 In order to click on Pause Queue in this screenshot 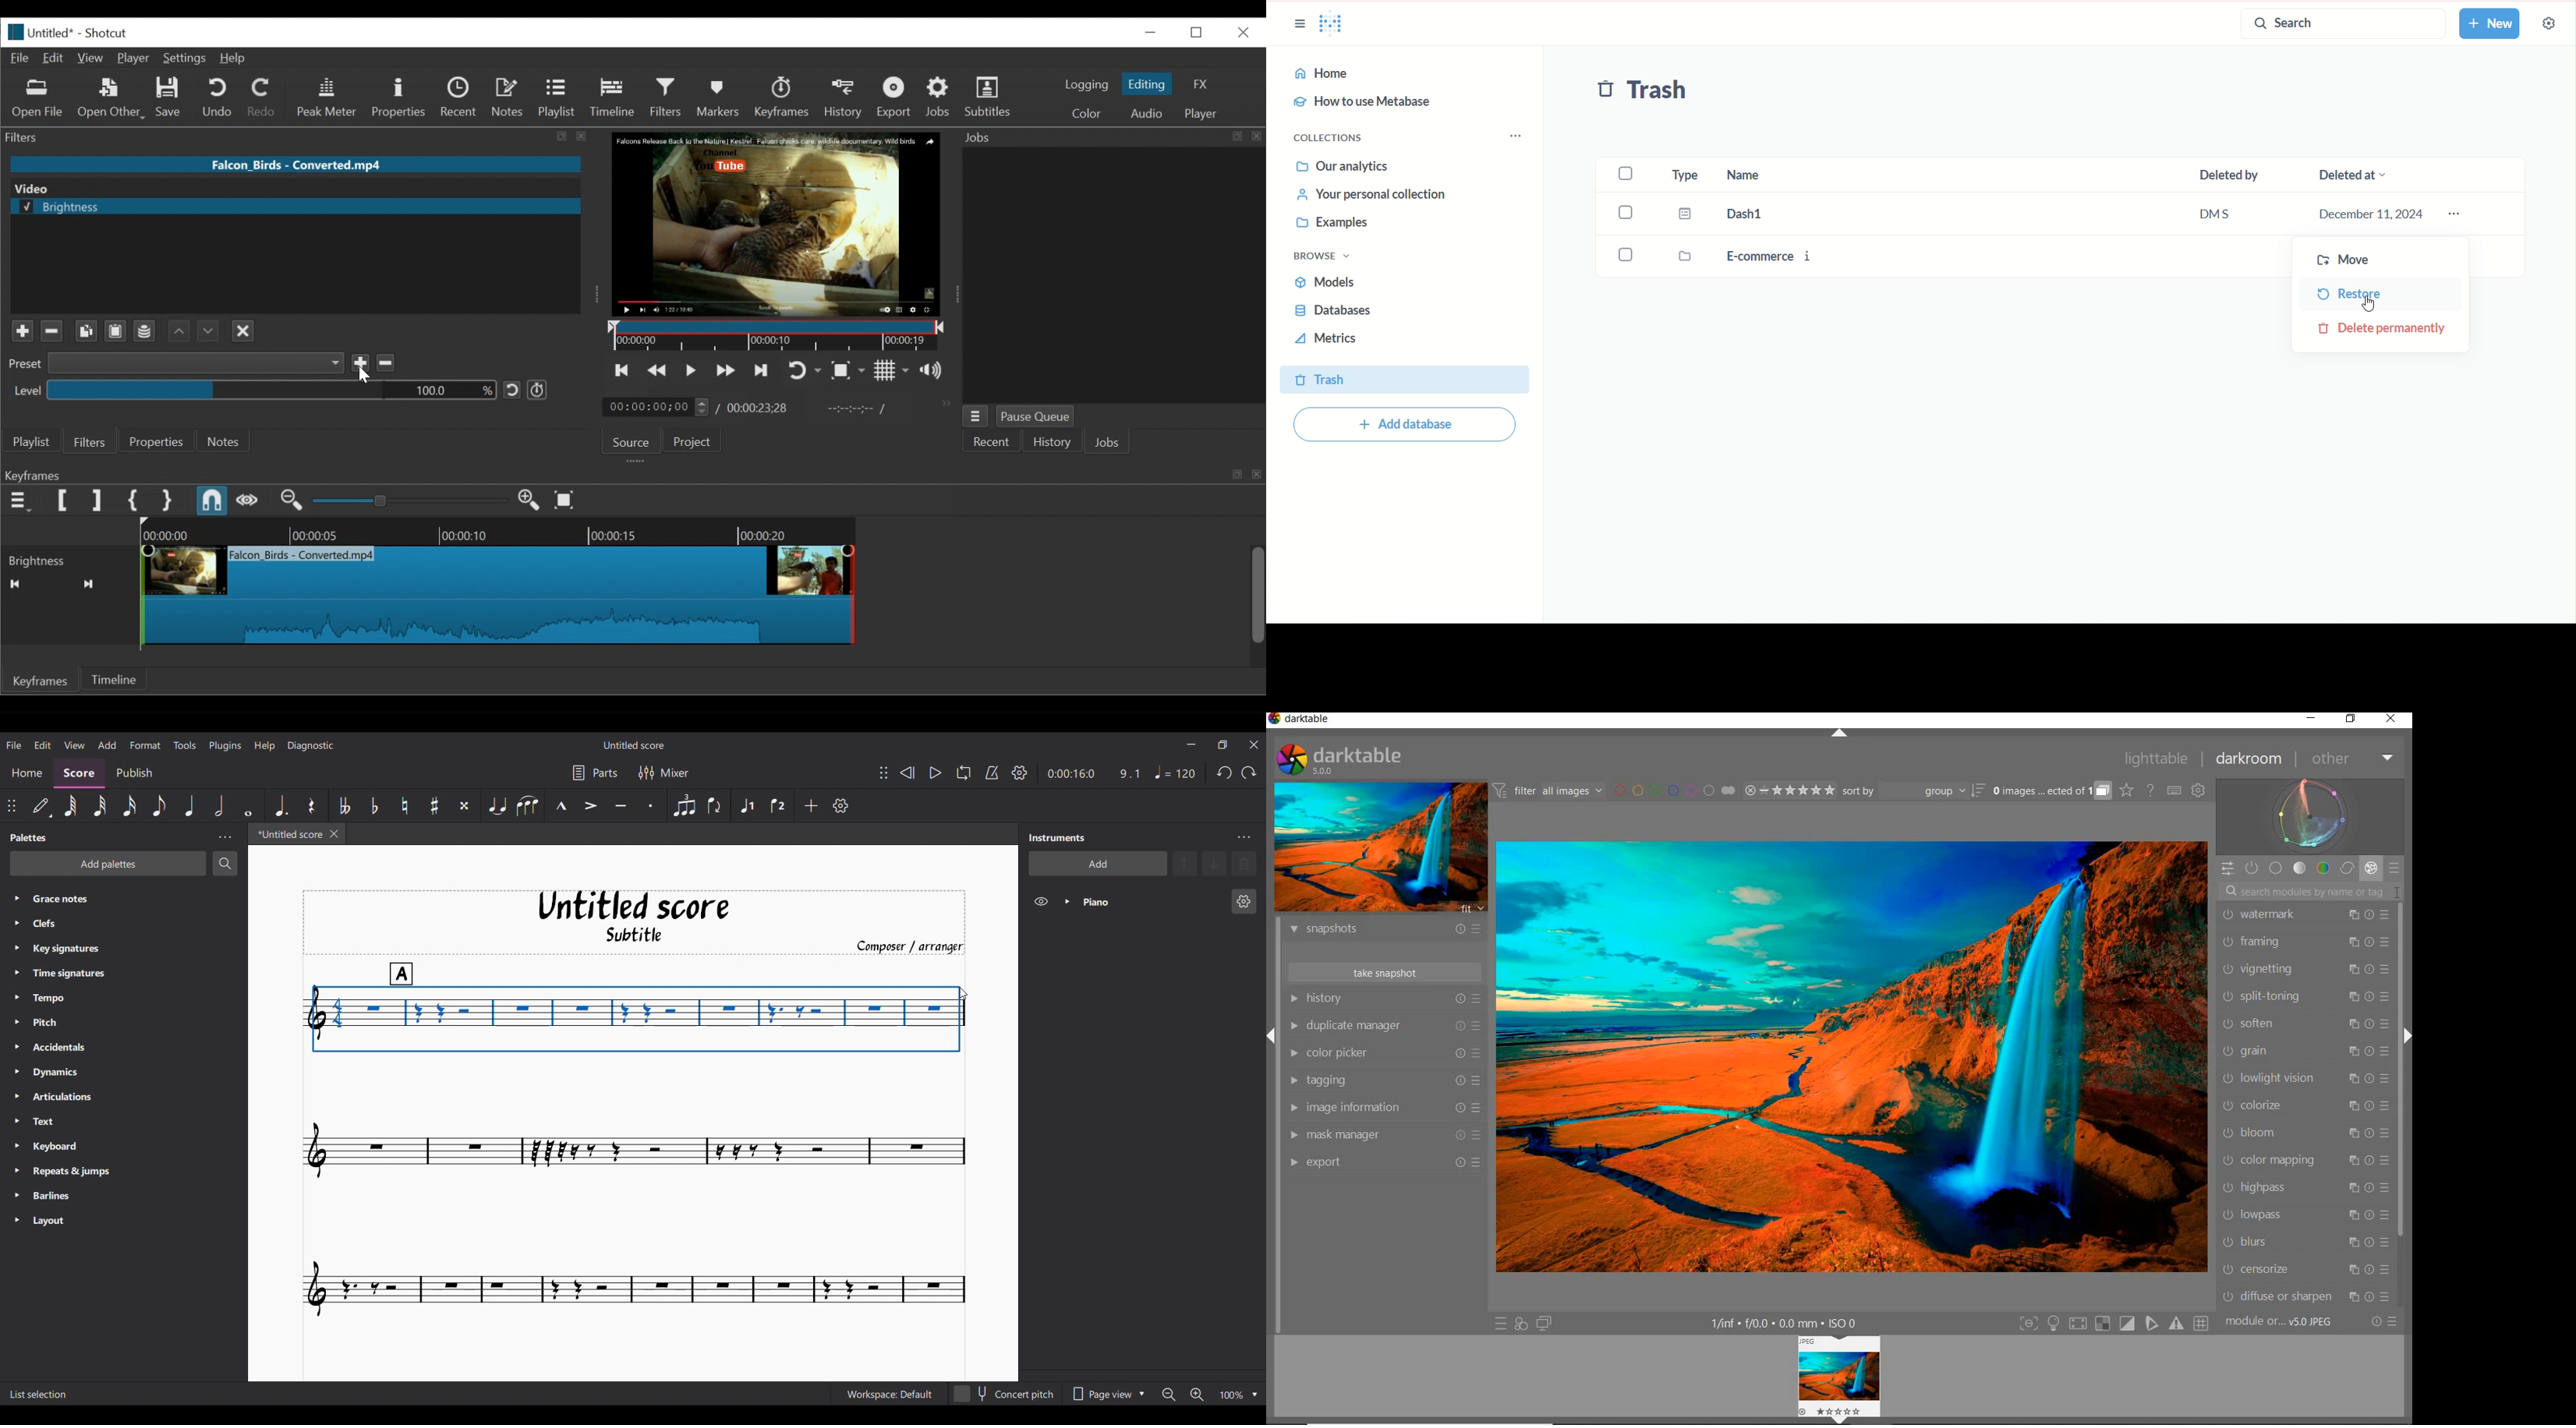, I will do `click(1035, 417)`.